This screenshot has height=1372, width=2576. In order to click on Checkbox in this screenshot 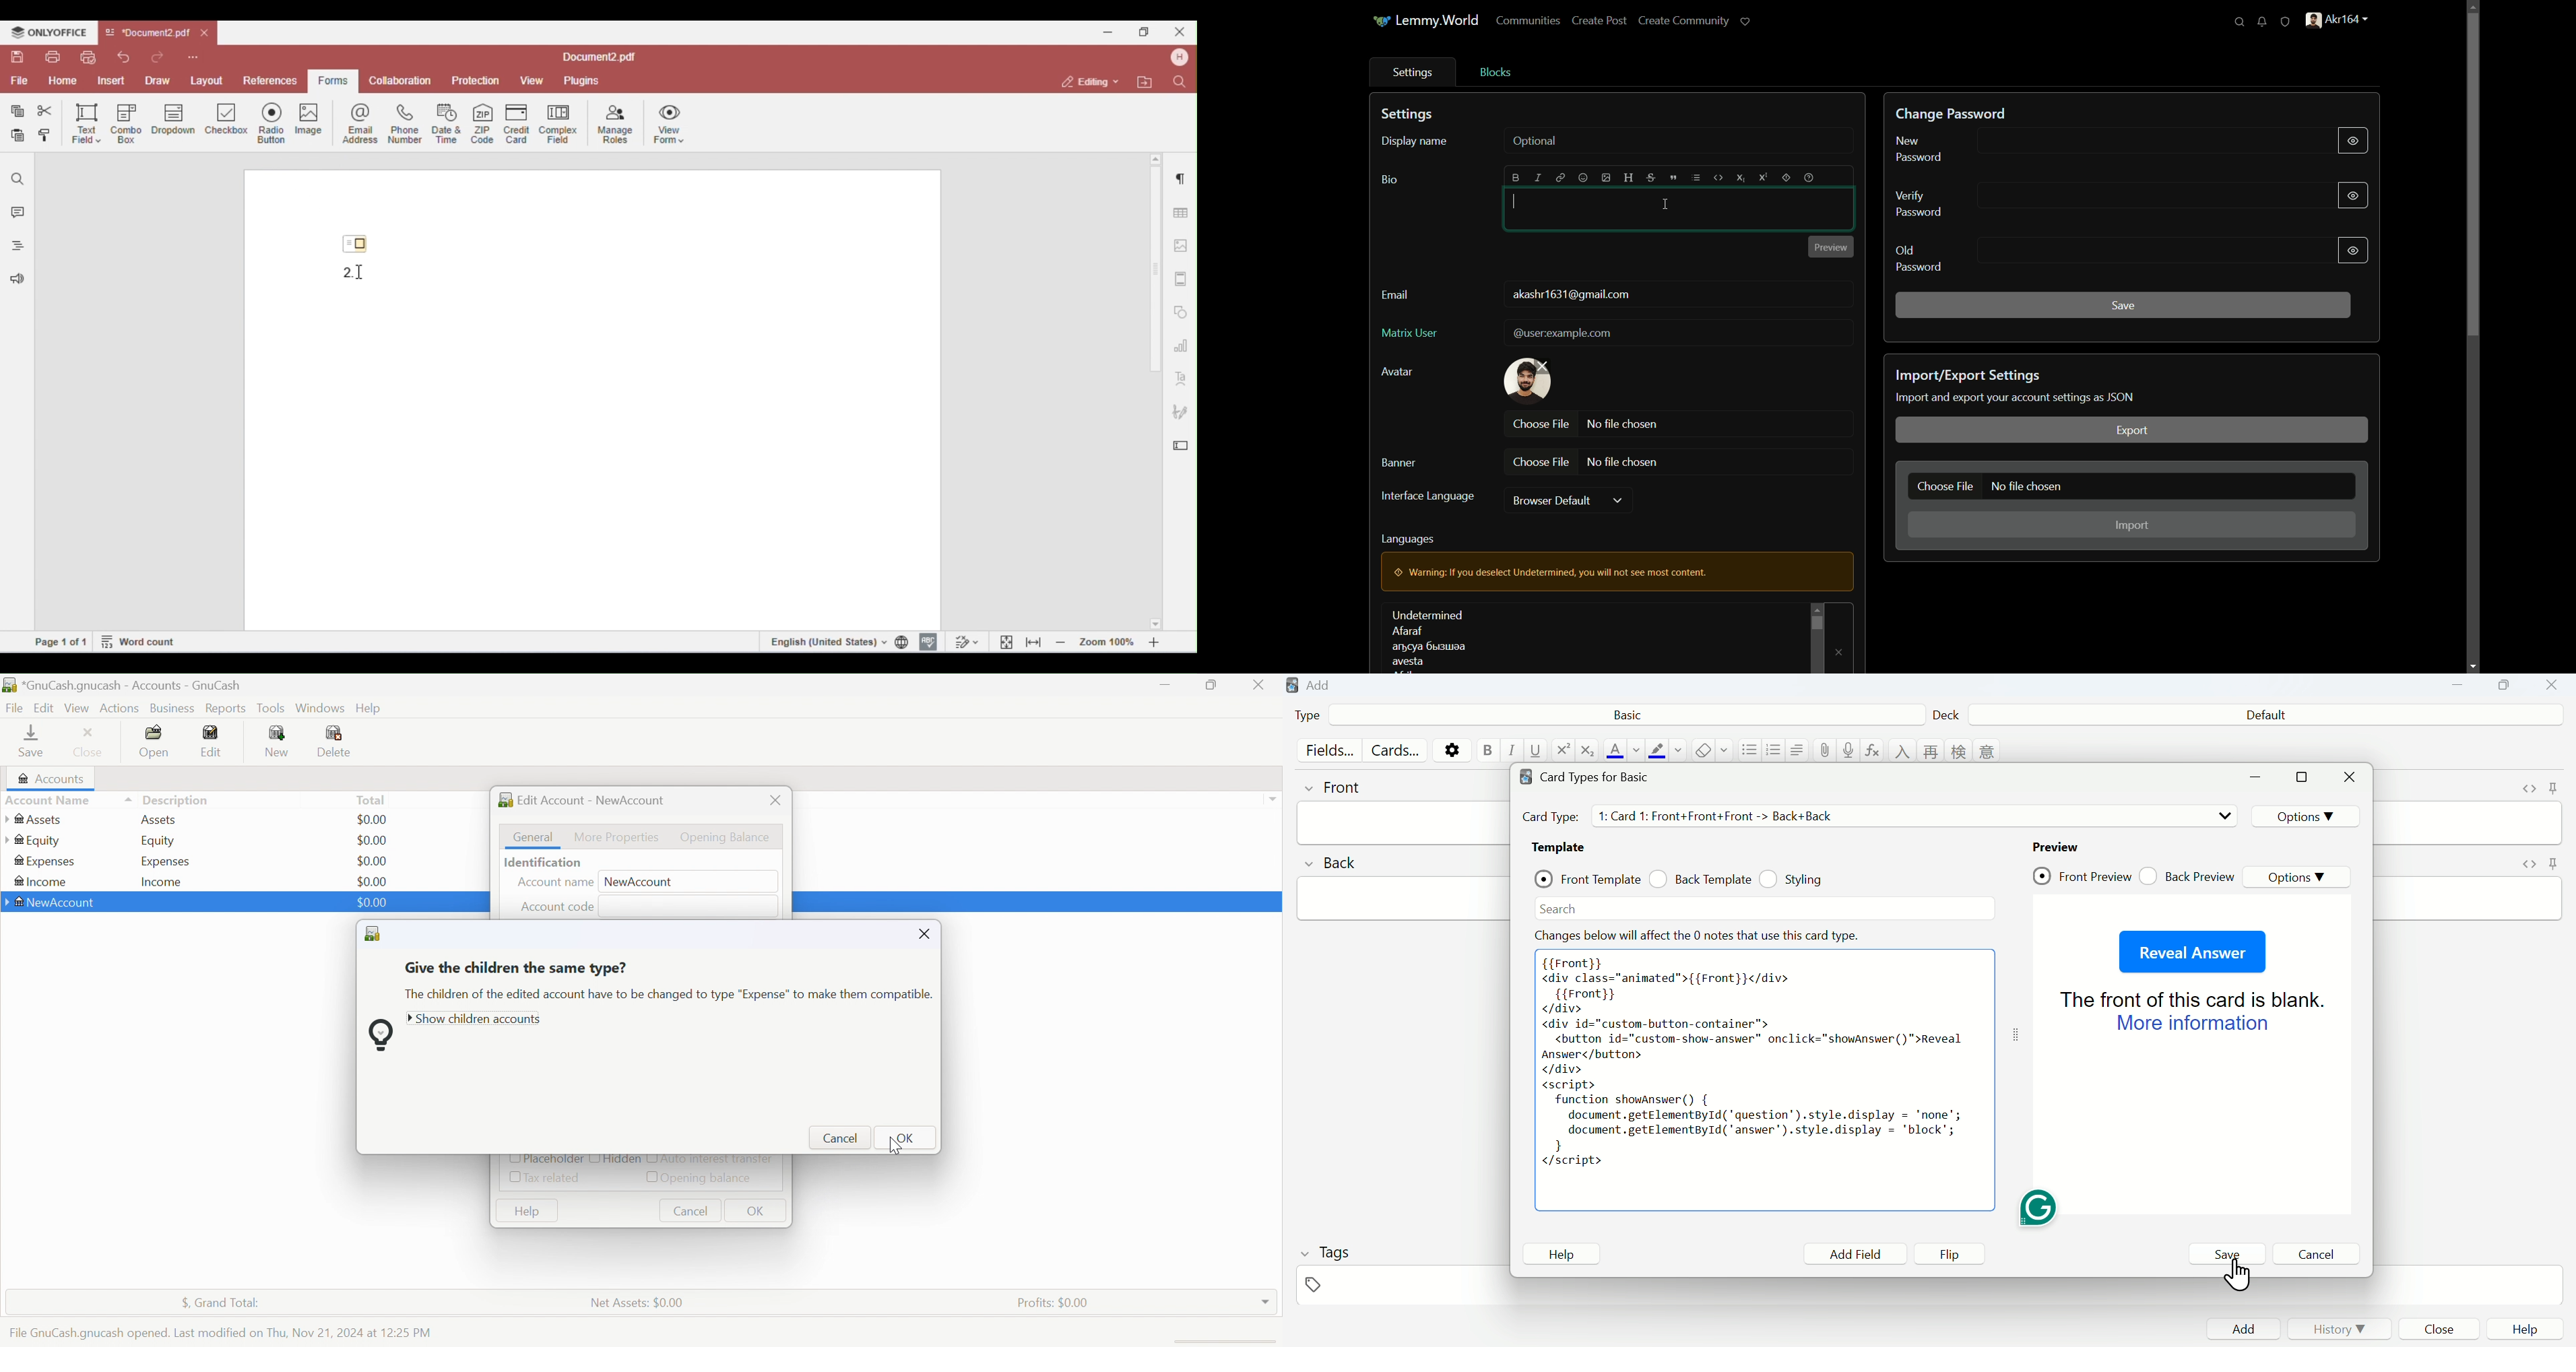, I will do `click(509, 1159)`.